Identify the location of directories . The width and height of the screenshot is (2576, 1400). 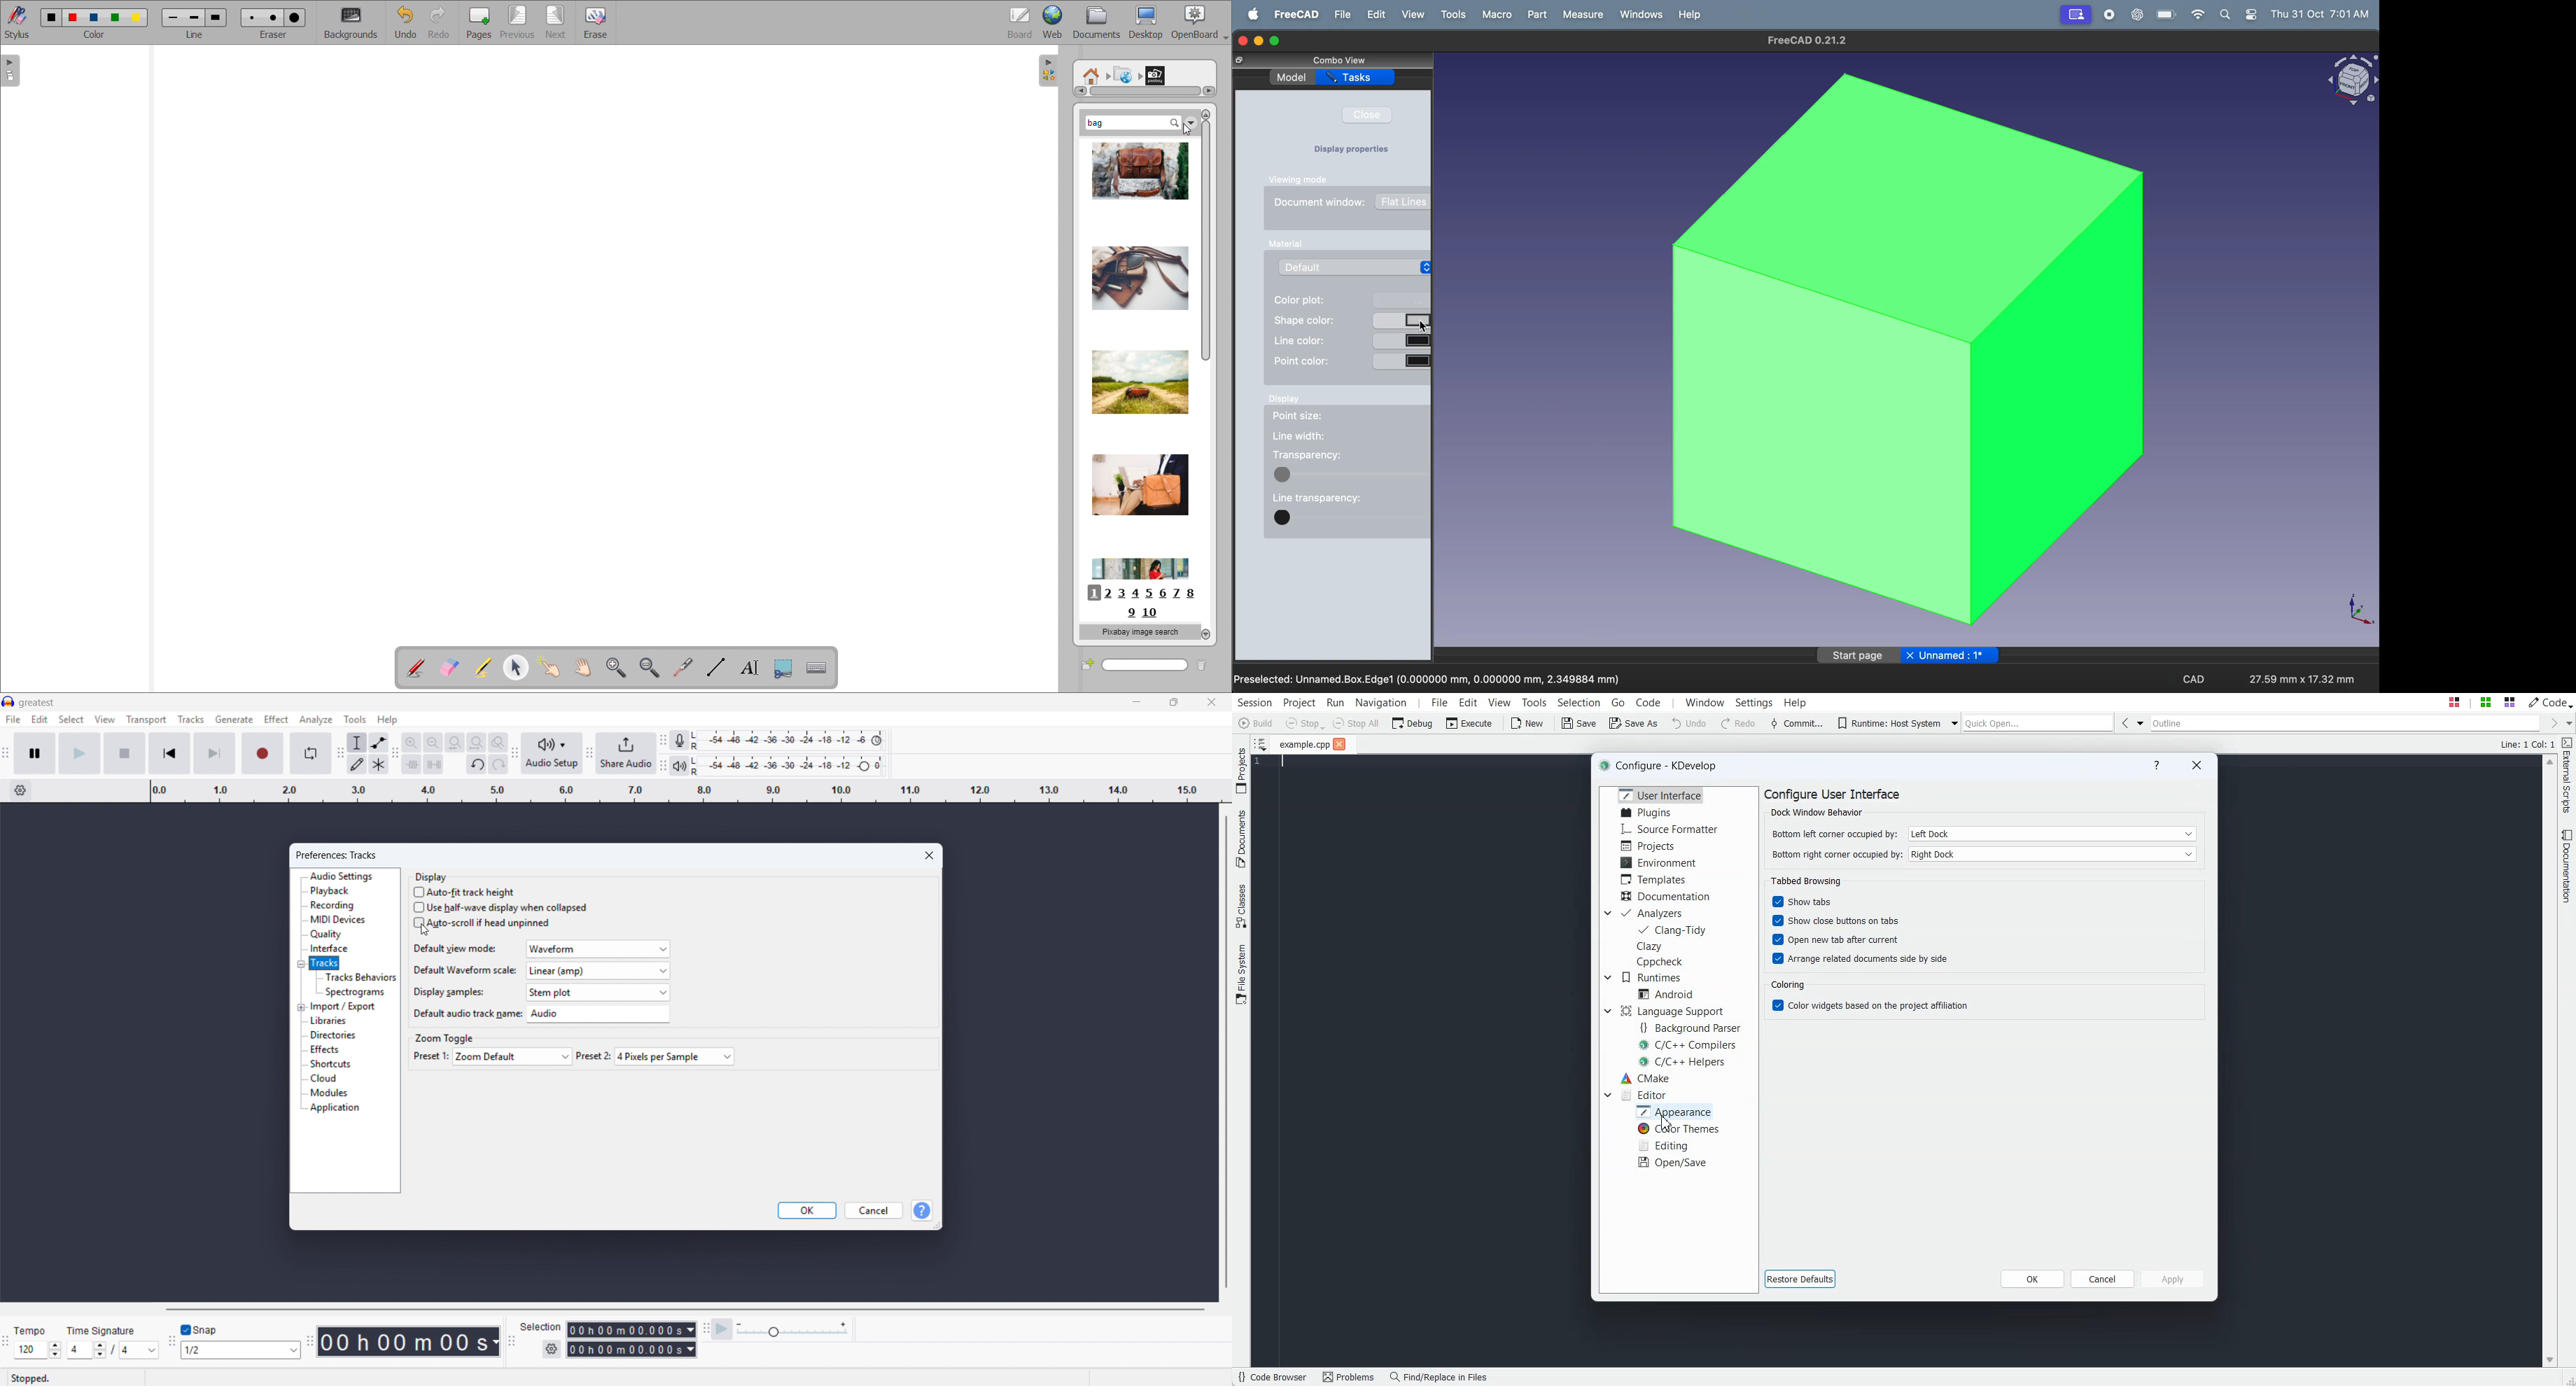
(332, 1036).